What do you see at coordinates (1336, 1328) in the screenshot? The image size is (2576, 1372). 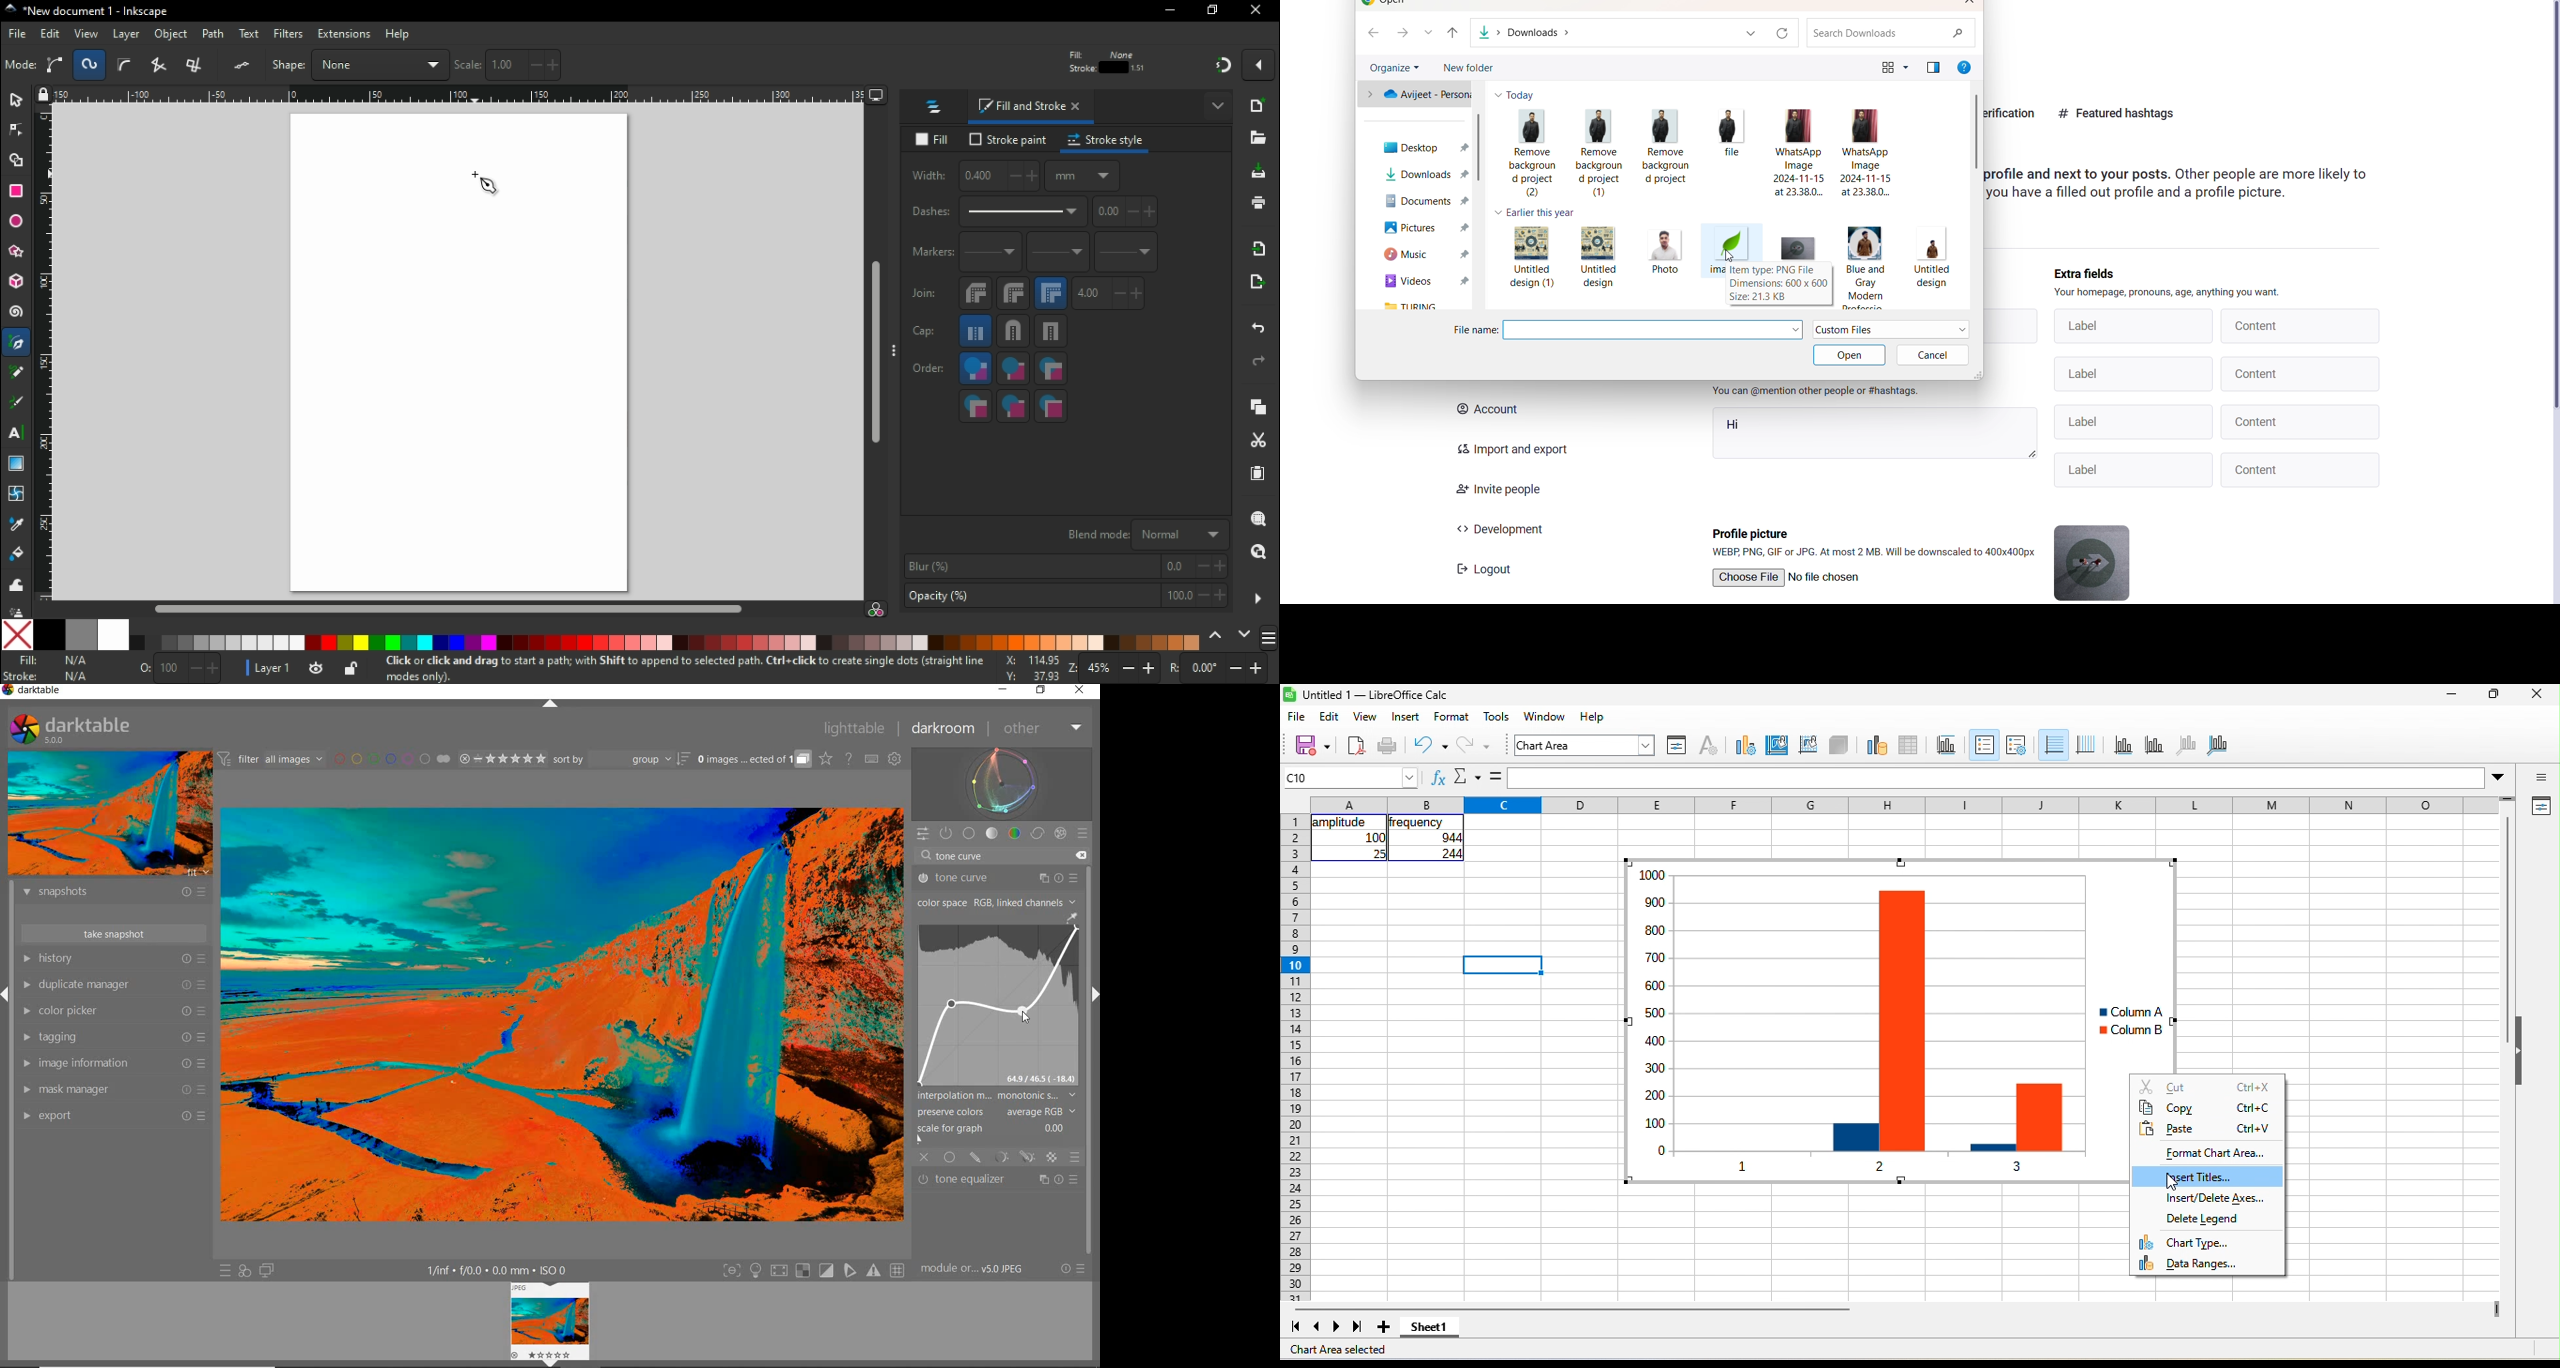 I see `next sheet` at bounding box center [1336, 1328].